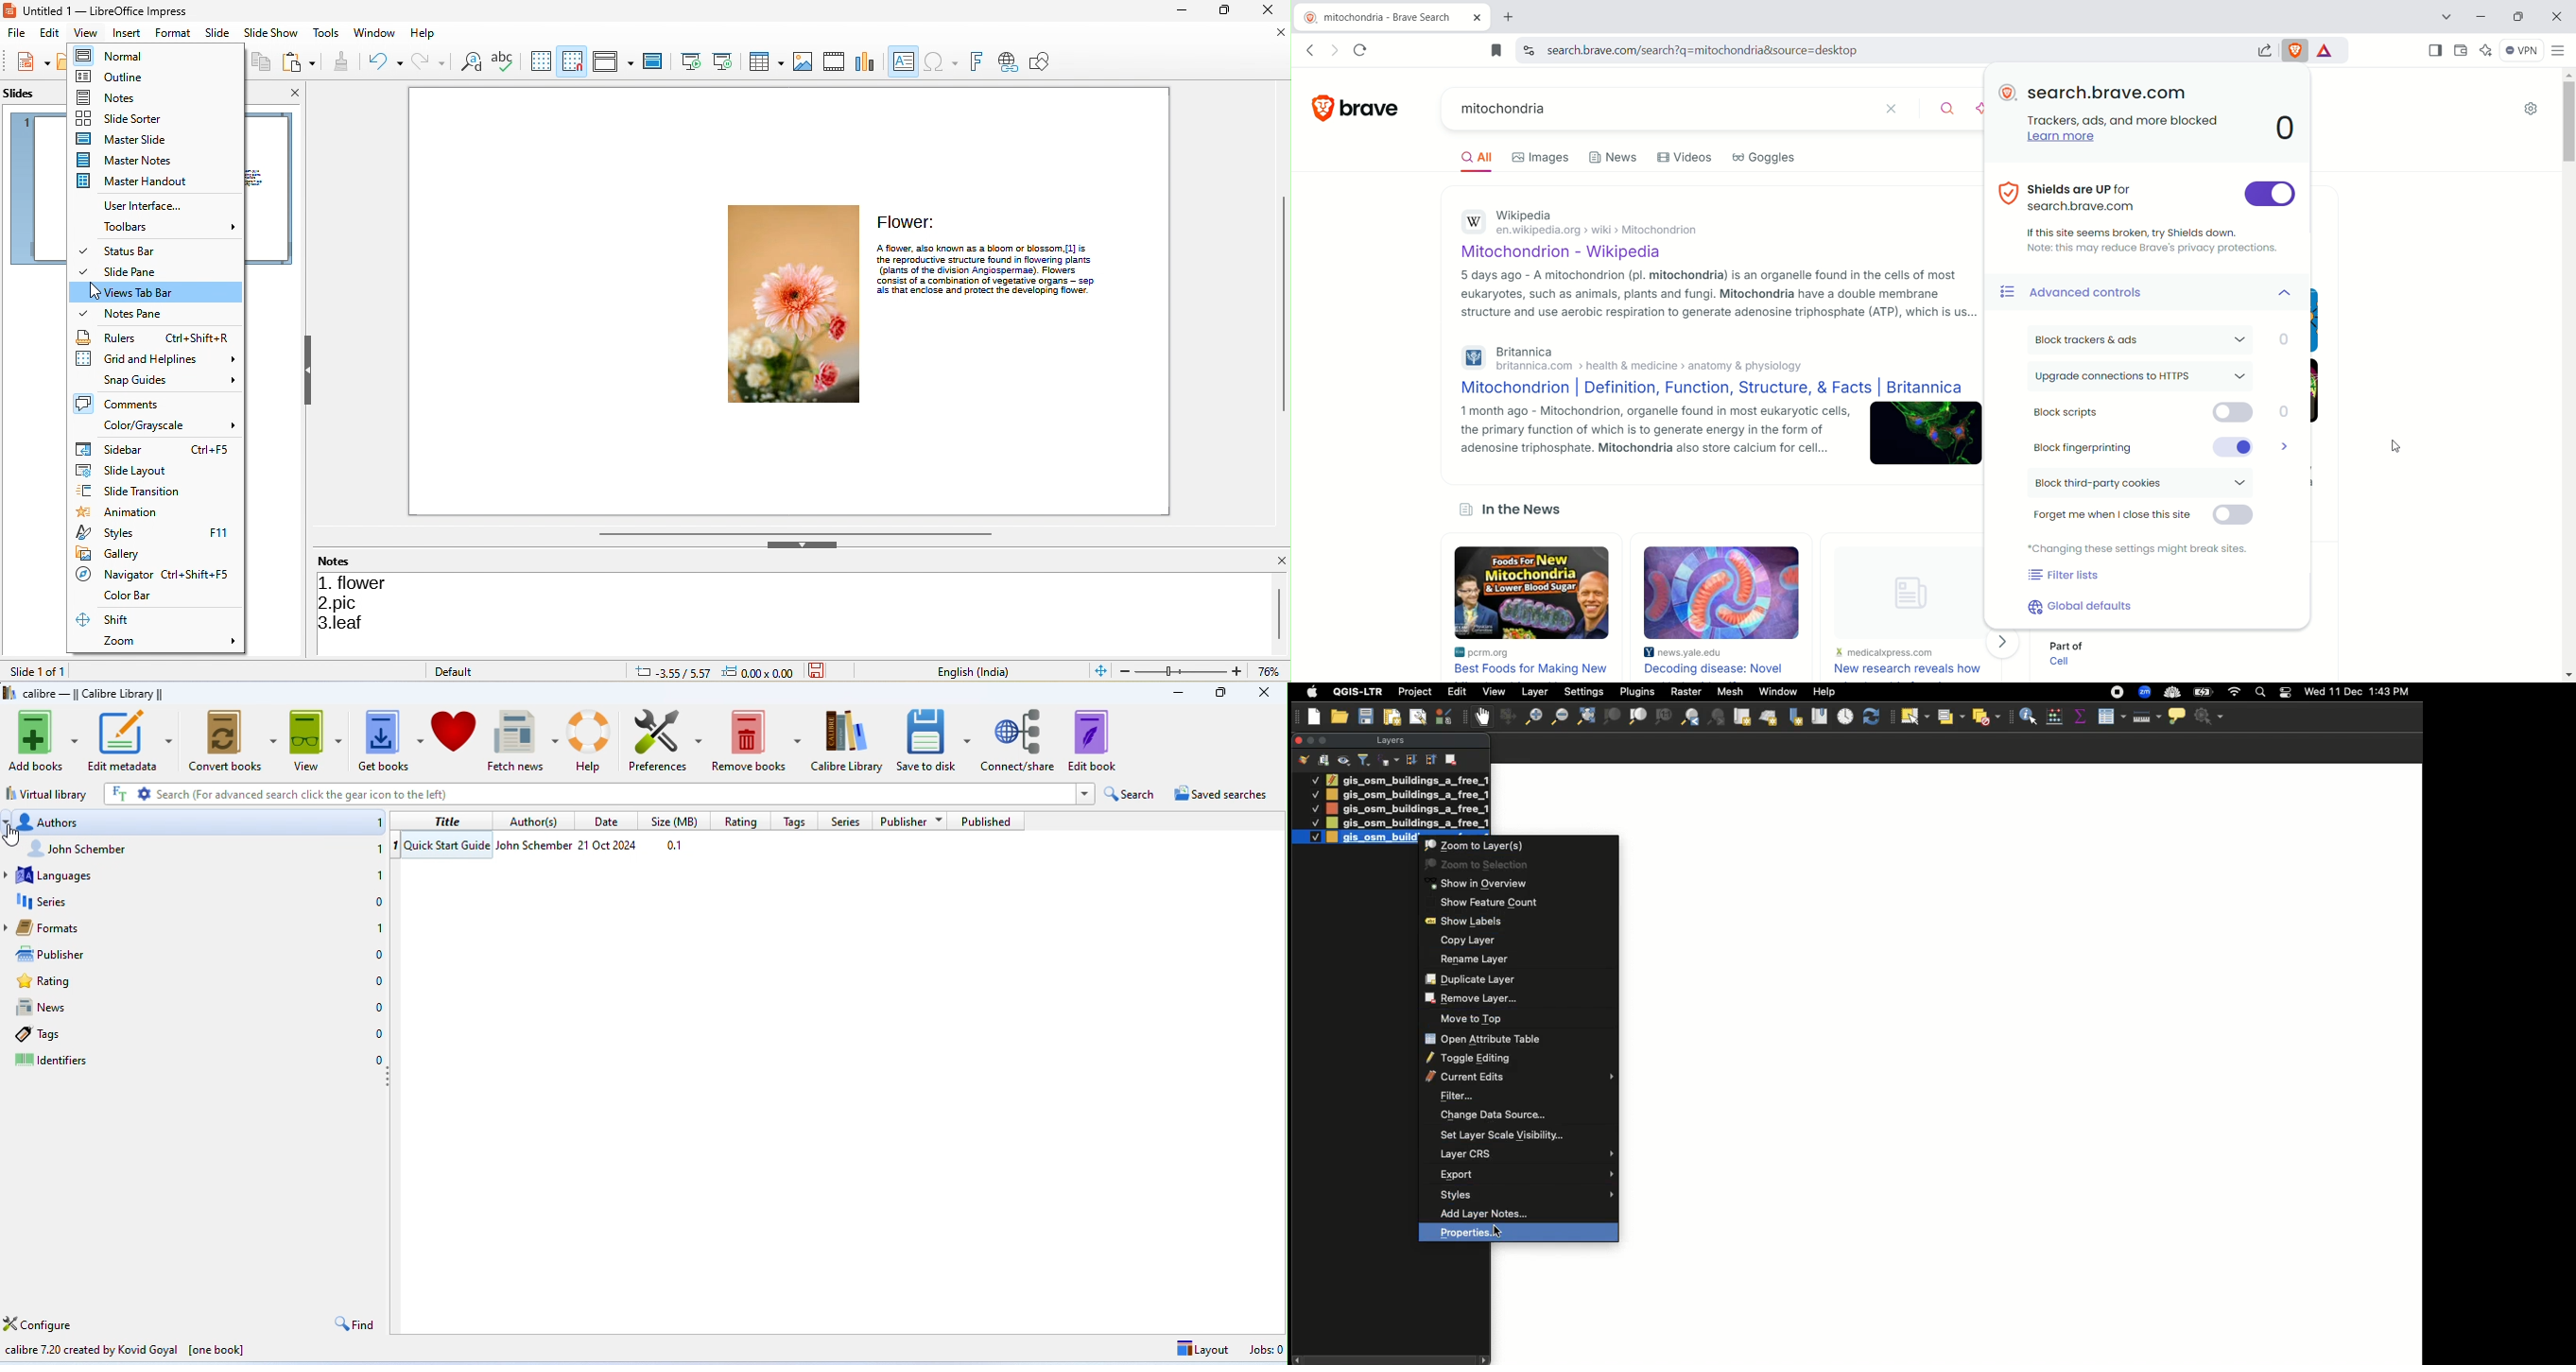 The image size is (2576, 1372). Describe the element at coordinates (794, 303) in the screenshot. I see `image of flower` at that location.